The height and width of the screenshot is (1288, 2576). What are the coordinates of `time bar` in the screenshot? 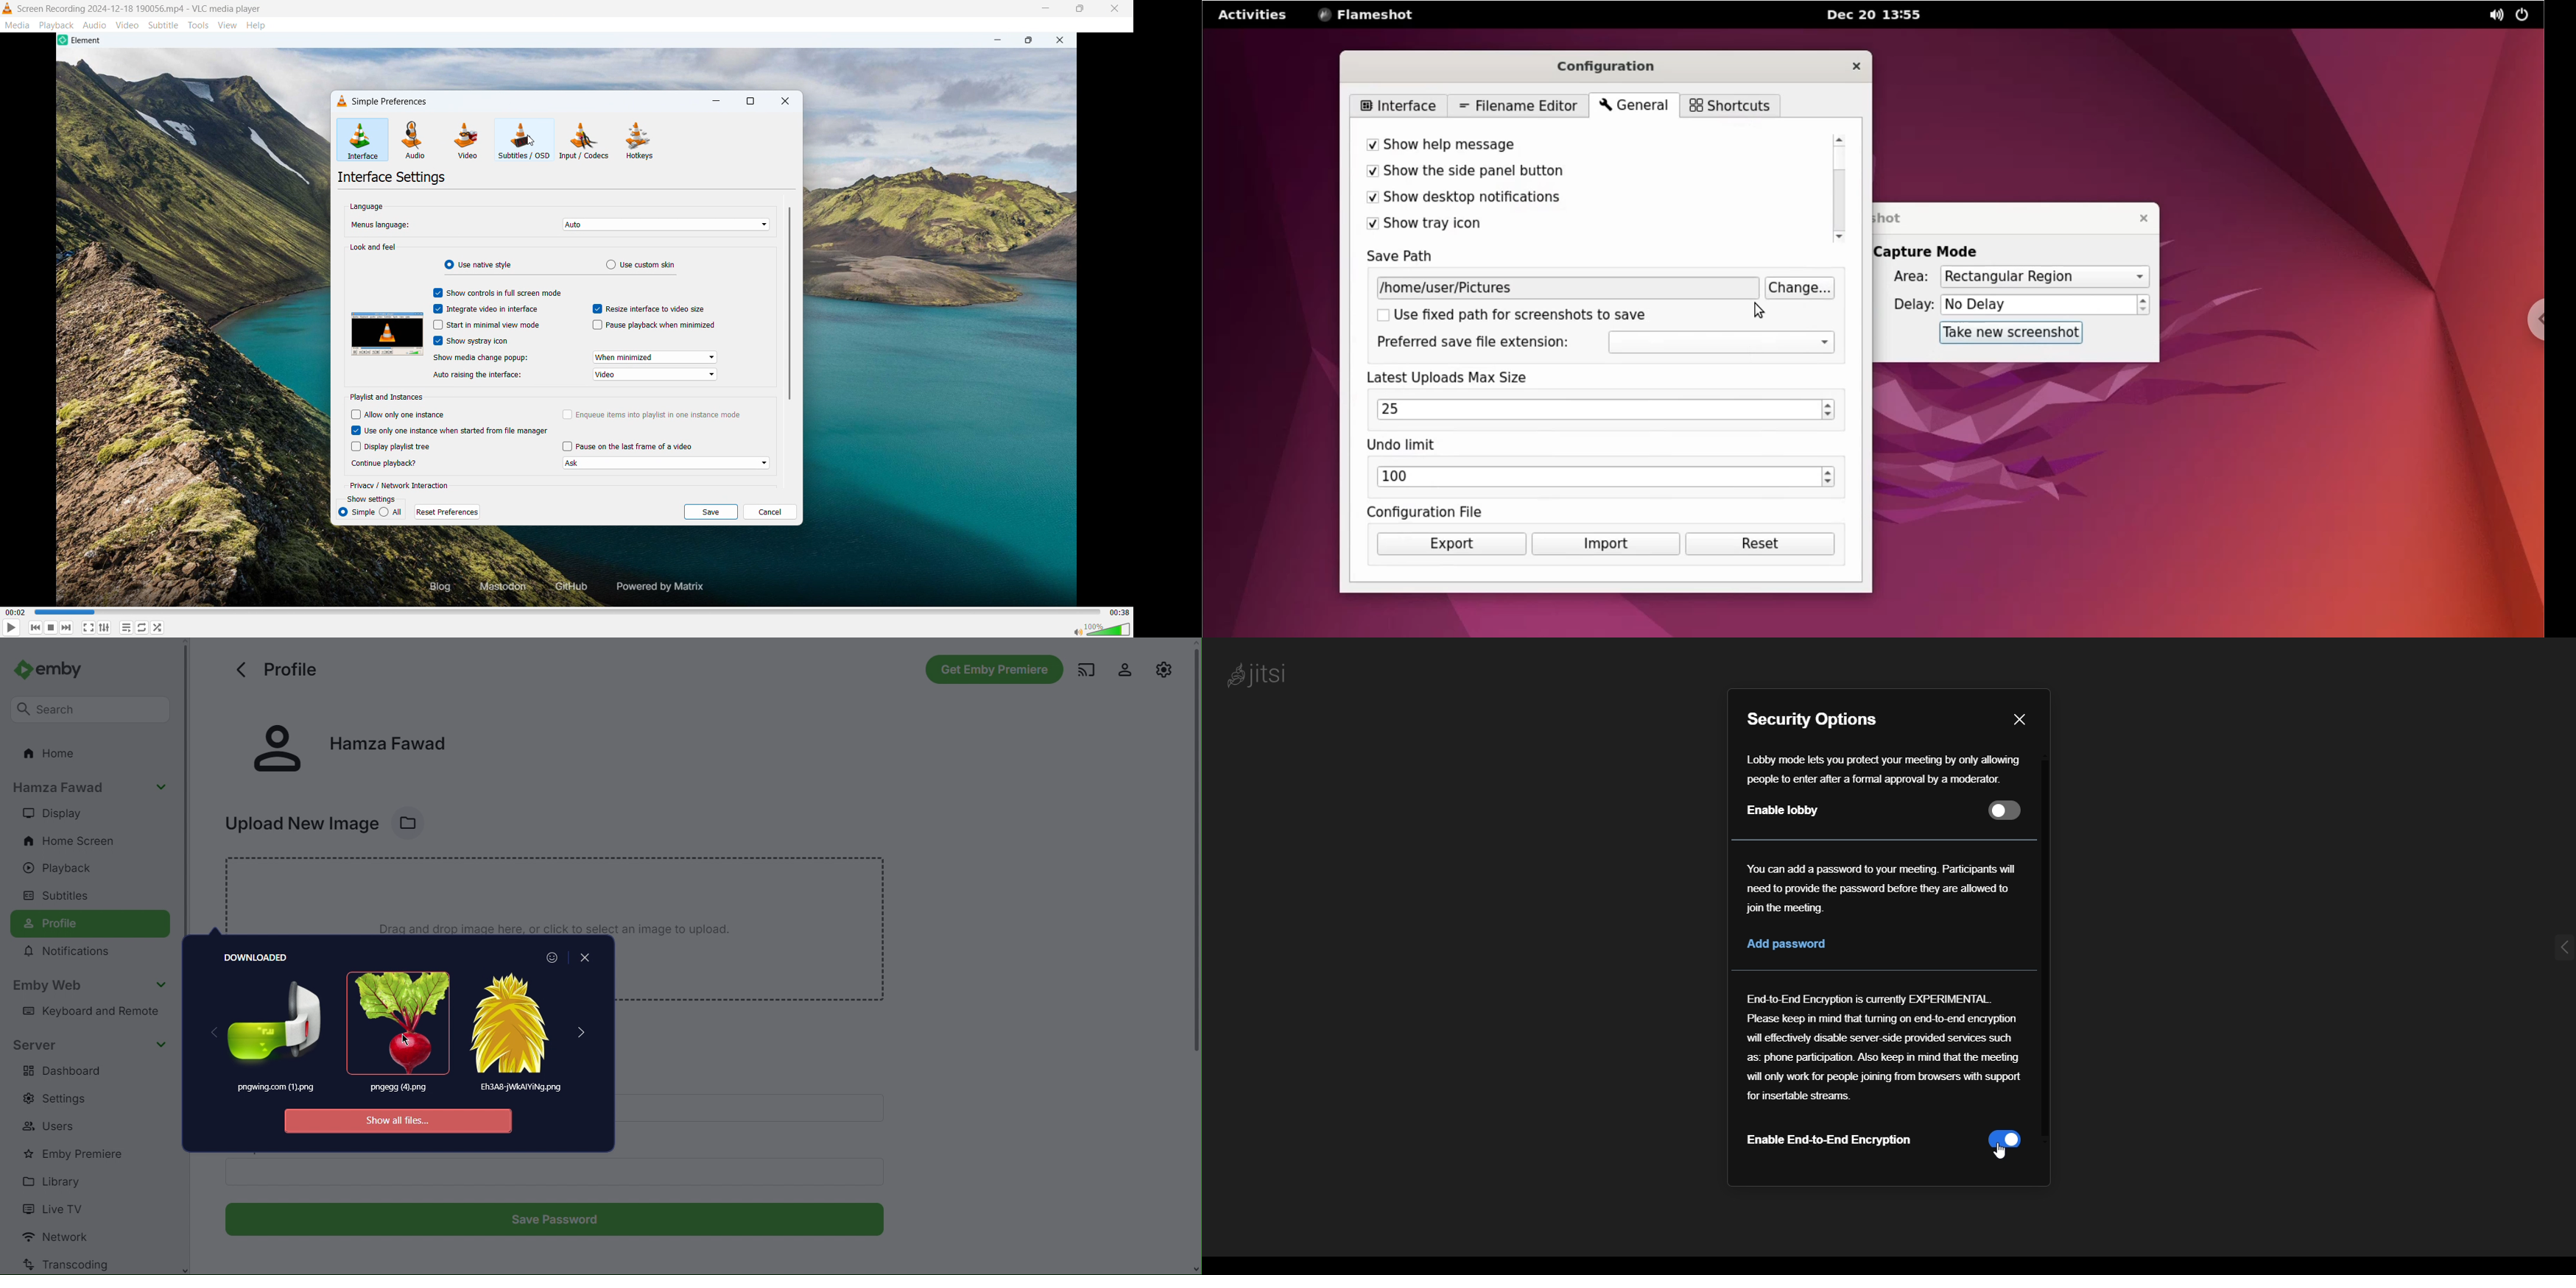 It's located at (569, 612).